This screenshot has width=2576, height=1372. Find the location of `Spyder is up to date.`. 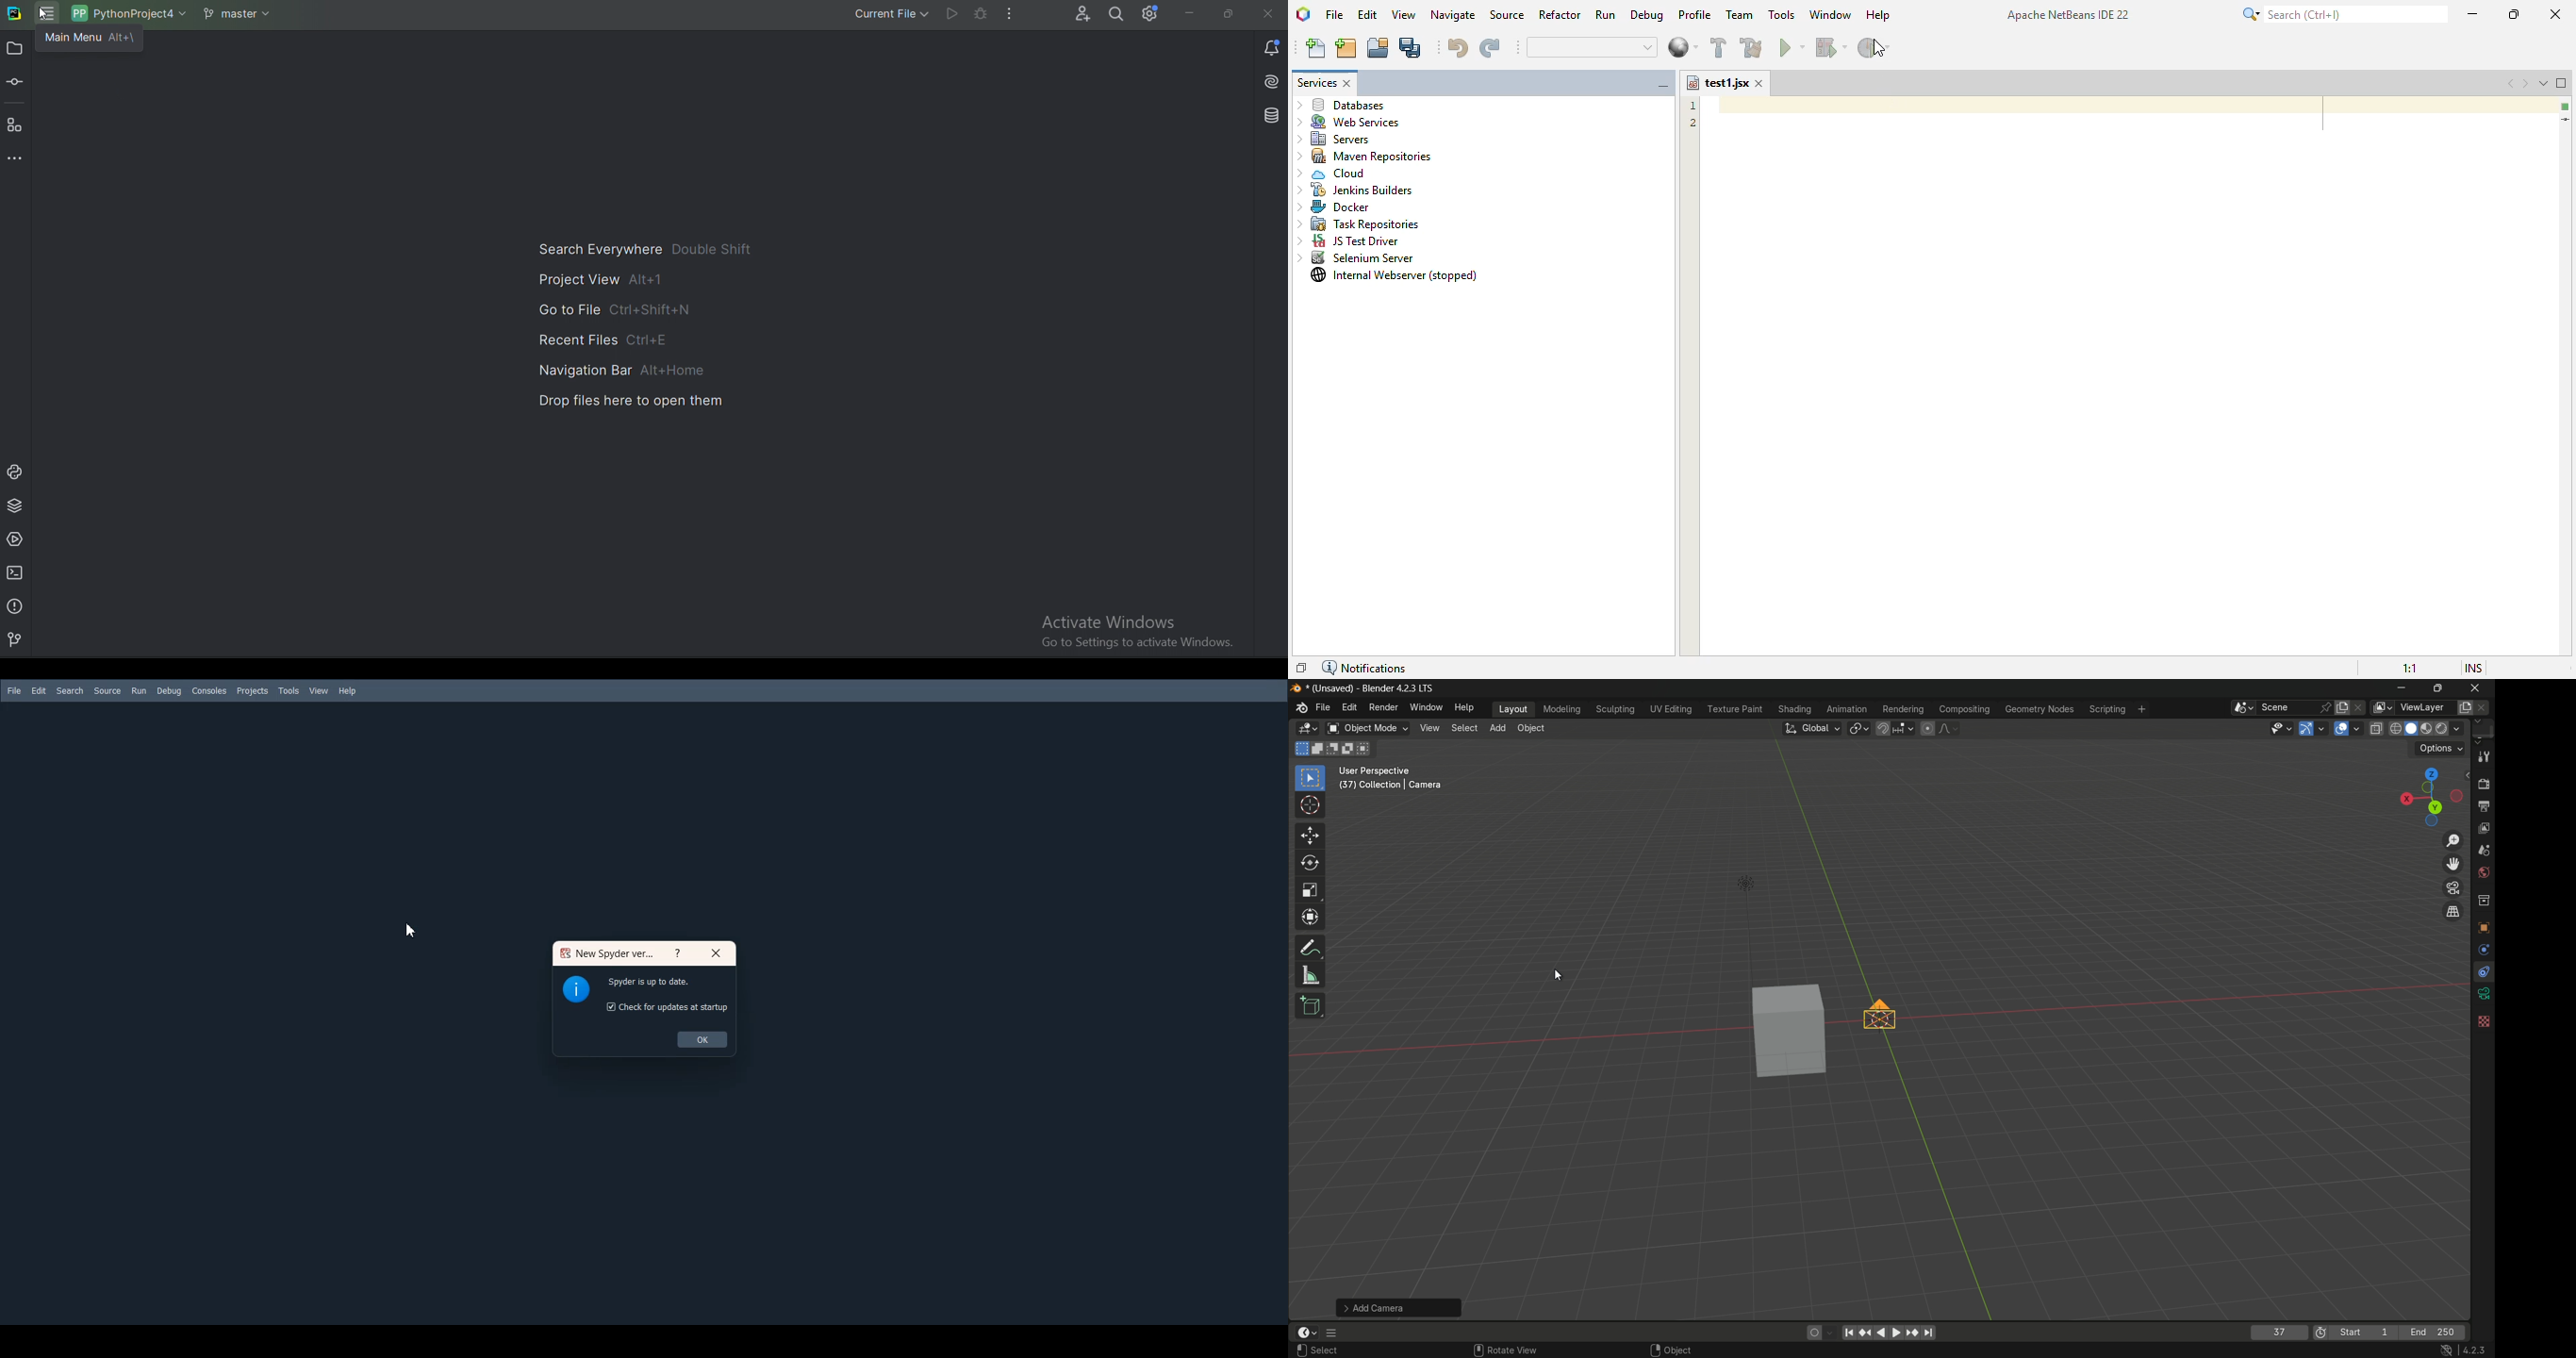

Spyder is up to date. is located at coordinates (650, 982).